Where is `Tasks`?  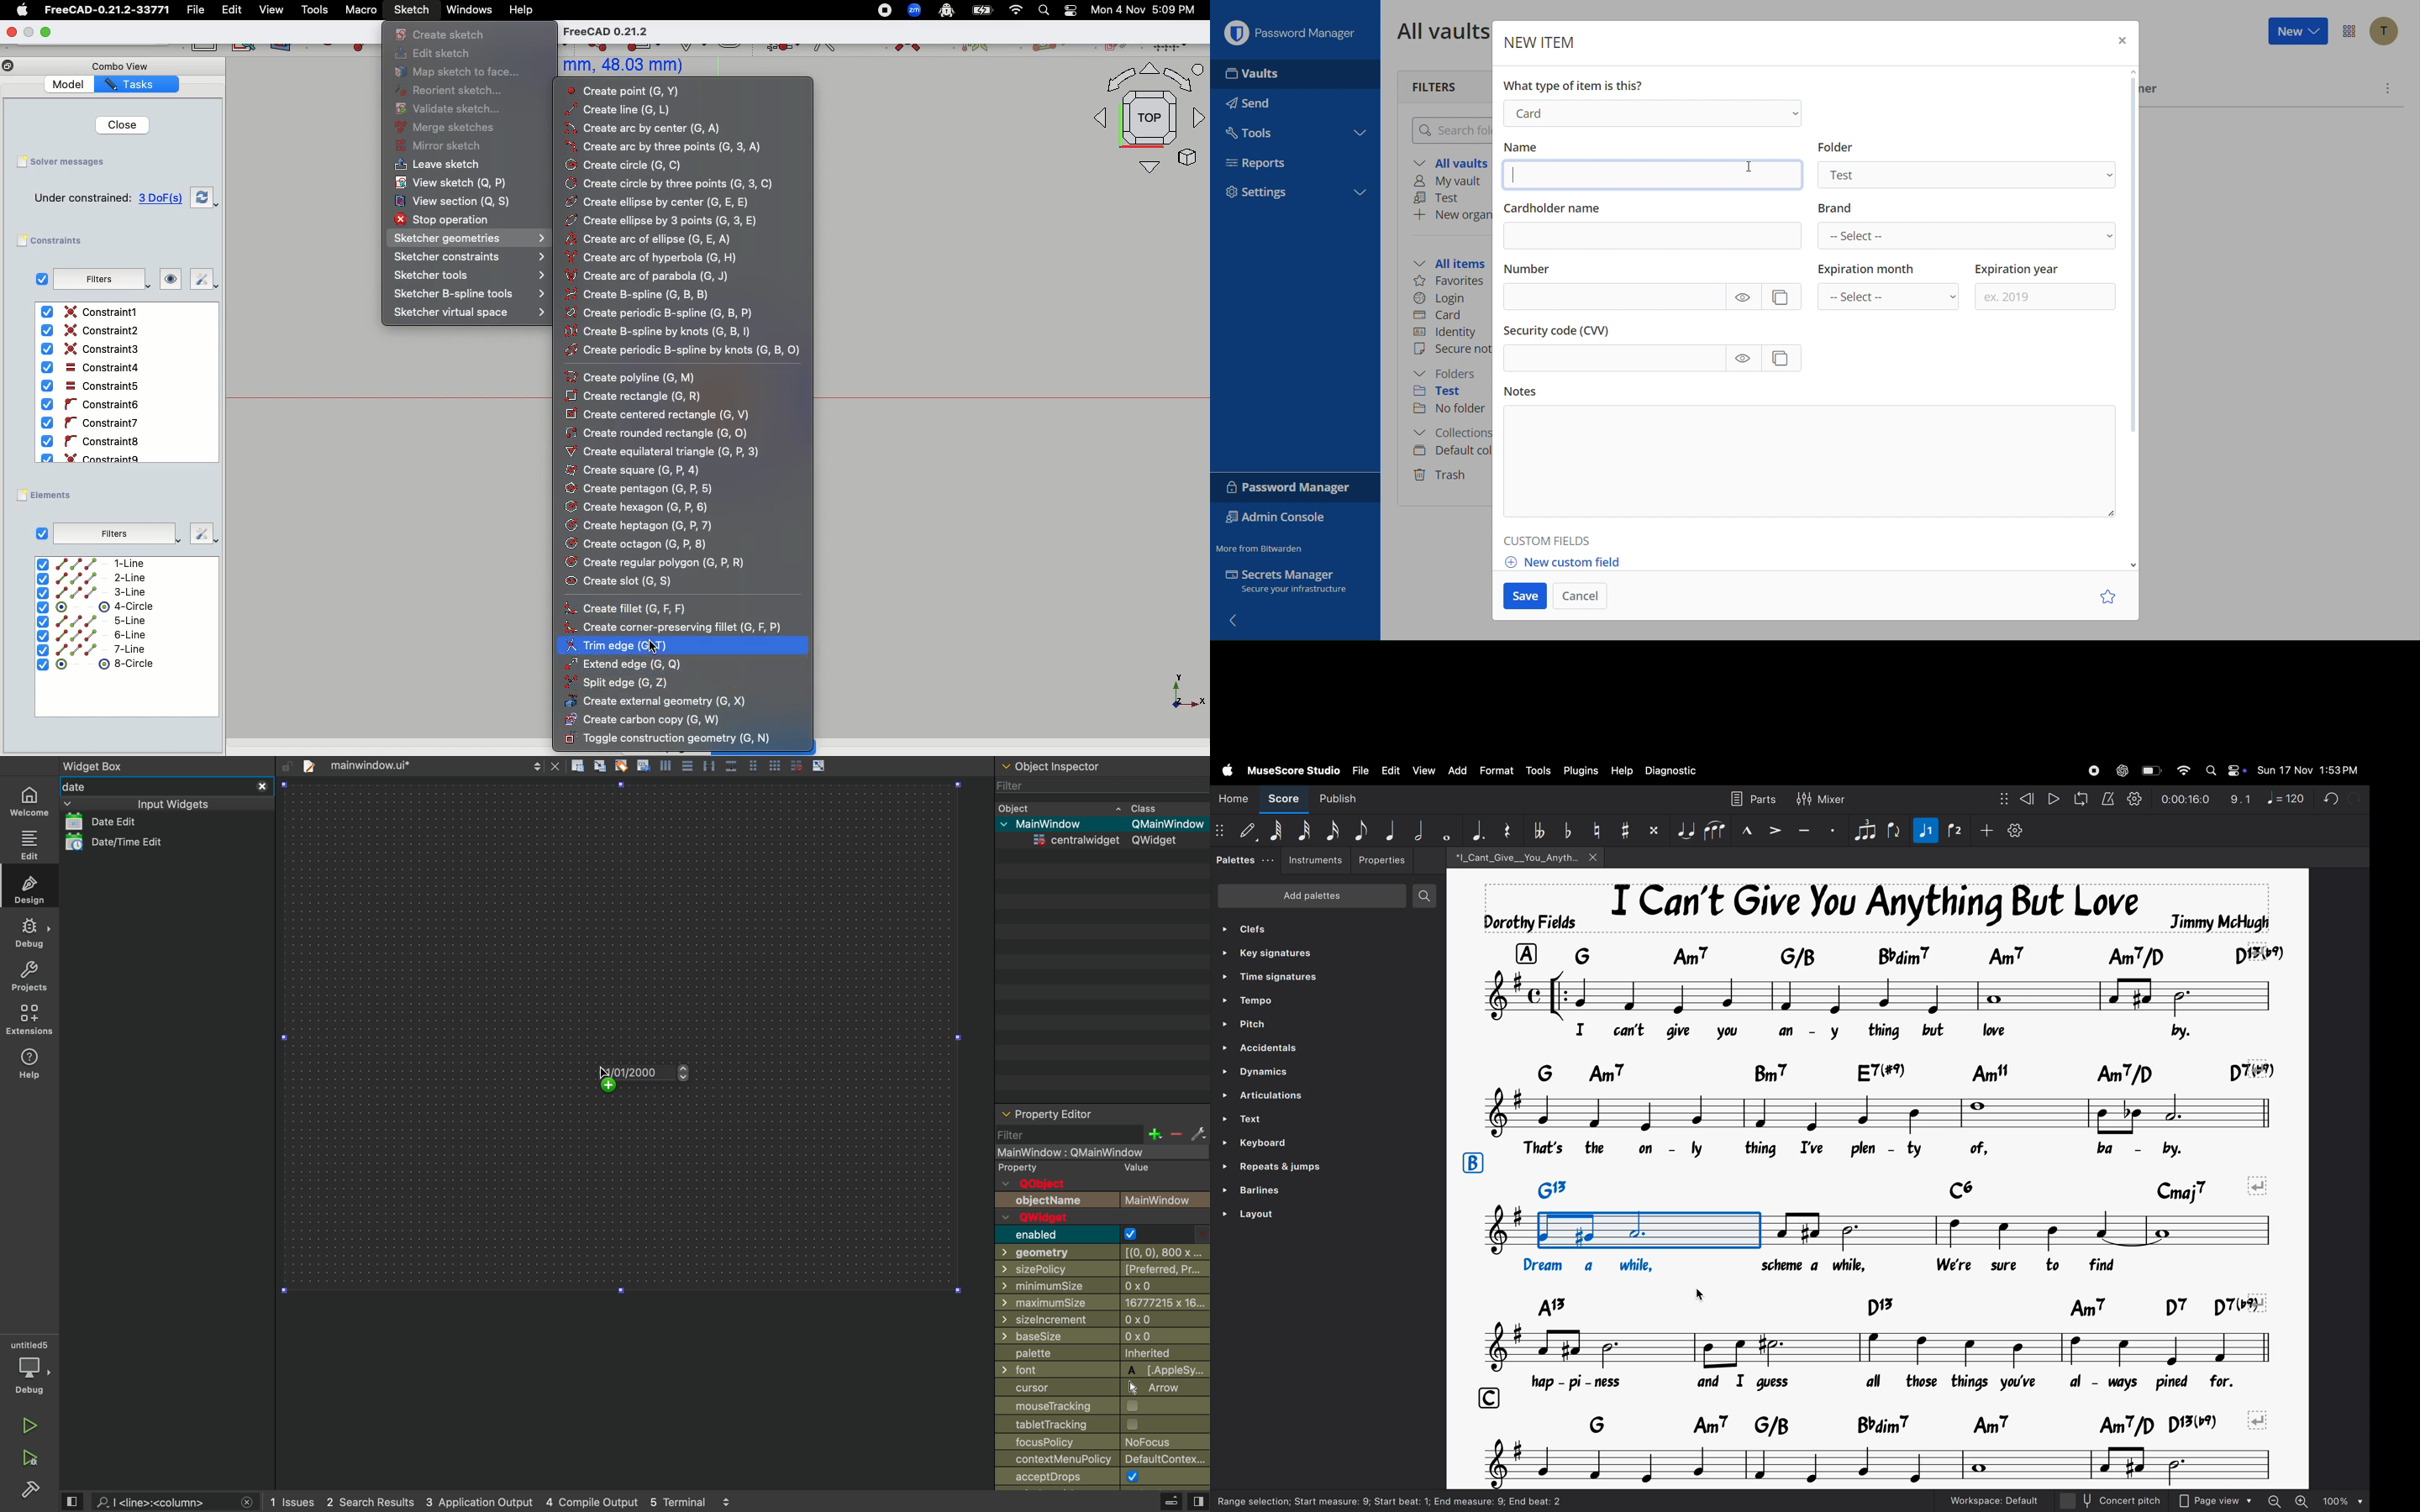 Tasks is located at coordinates (139, 84).